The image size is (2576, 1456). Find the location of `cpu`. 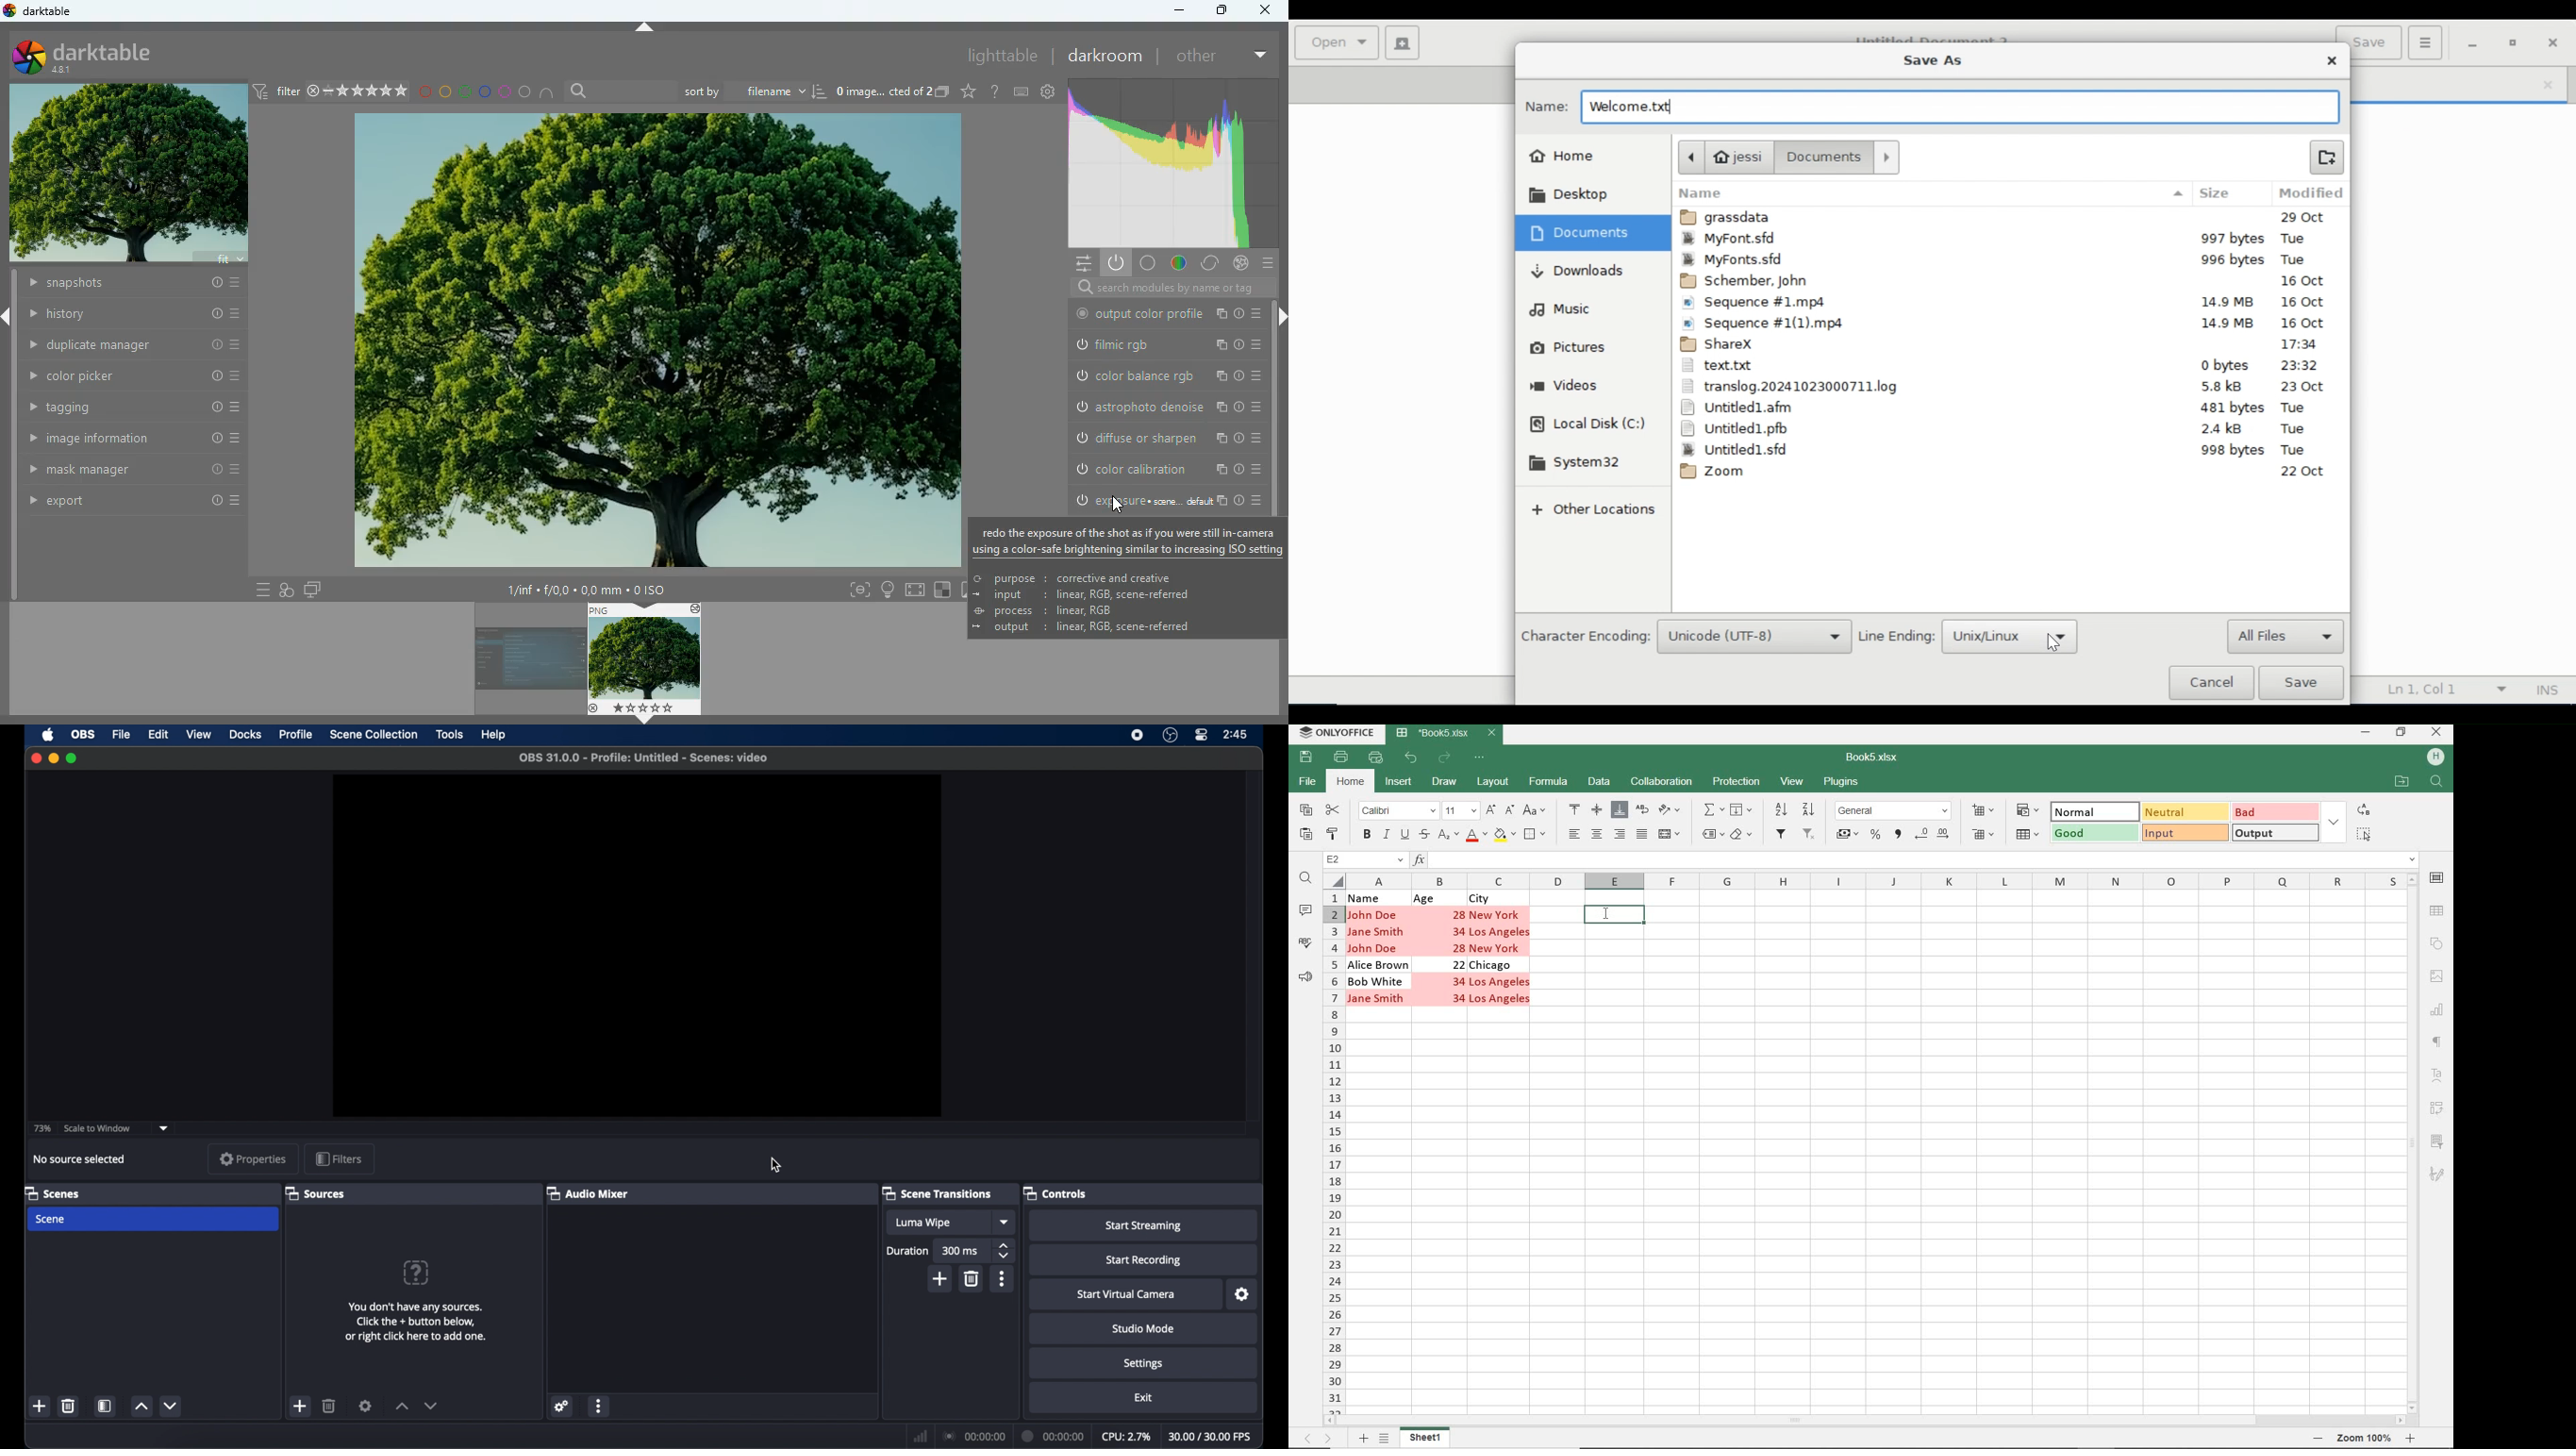

cpu is located at coordinates (1126, 1436).